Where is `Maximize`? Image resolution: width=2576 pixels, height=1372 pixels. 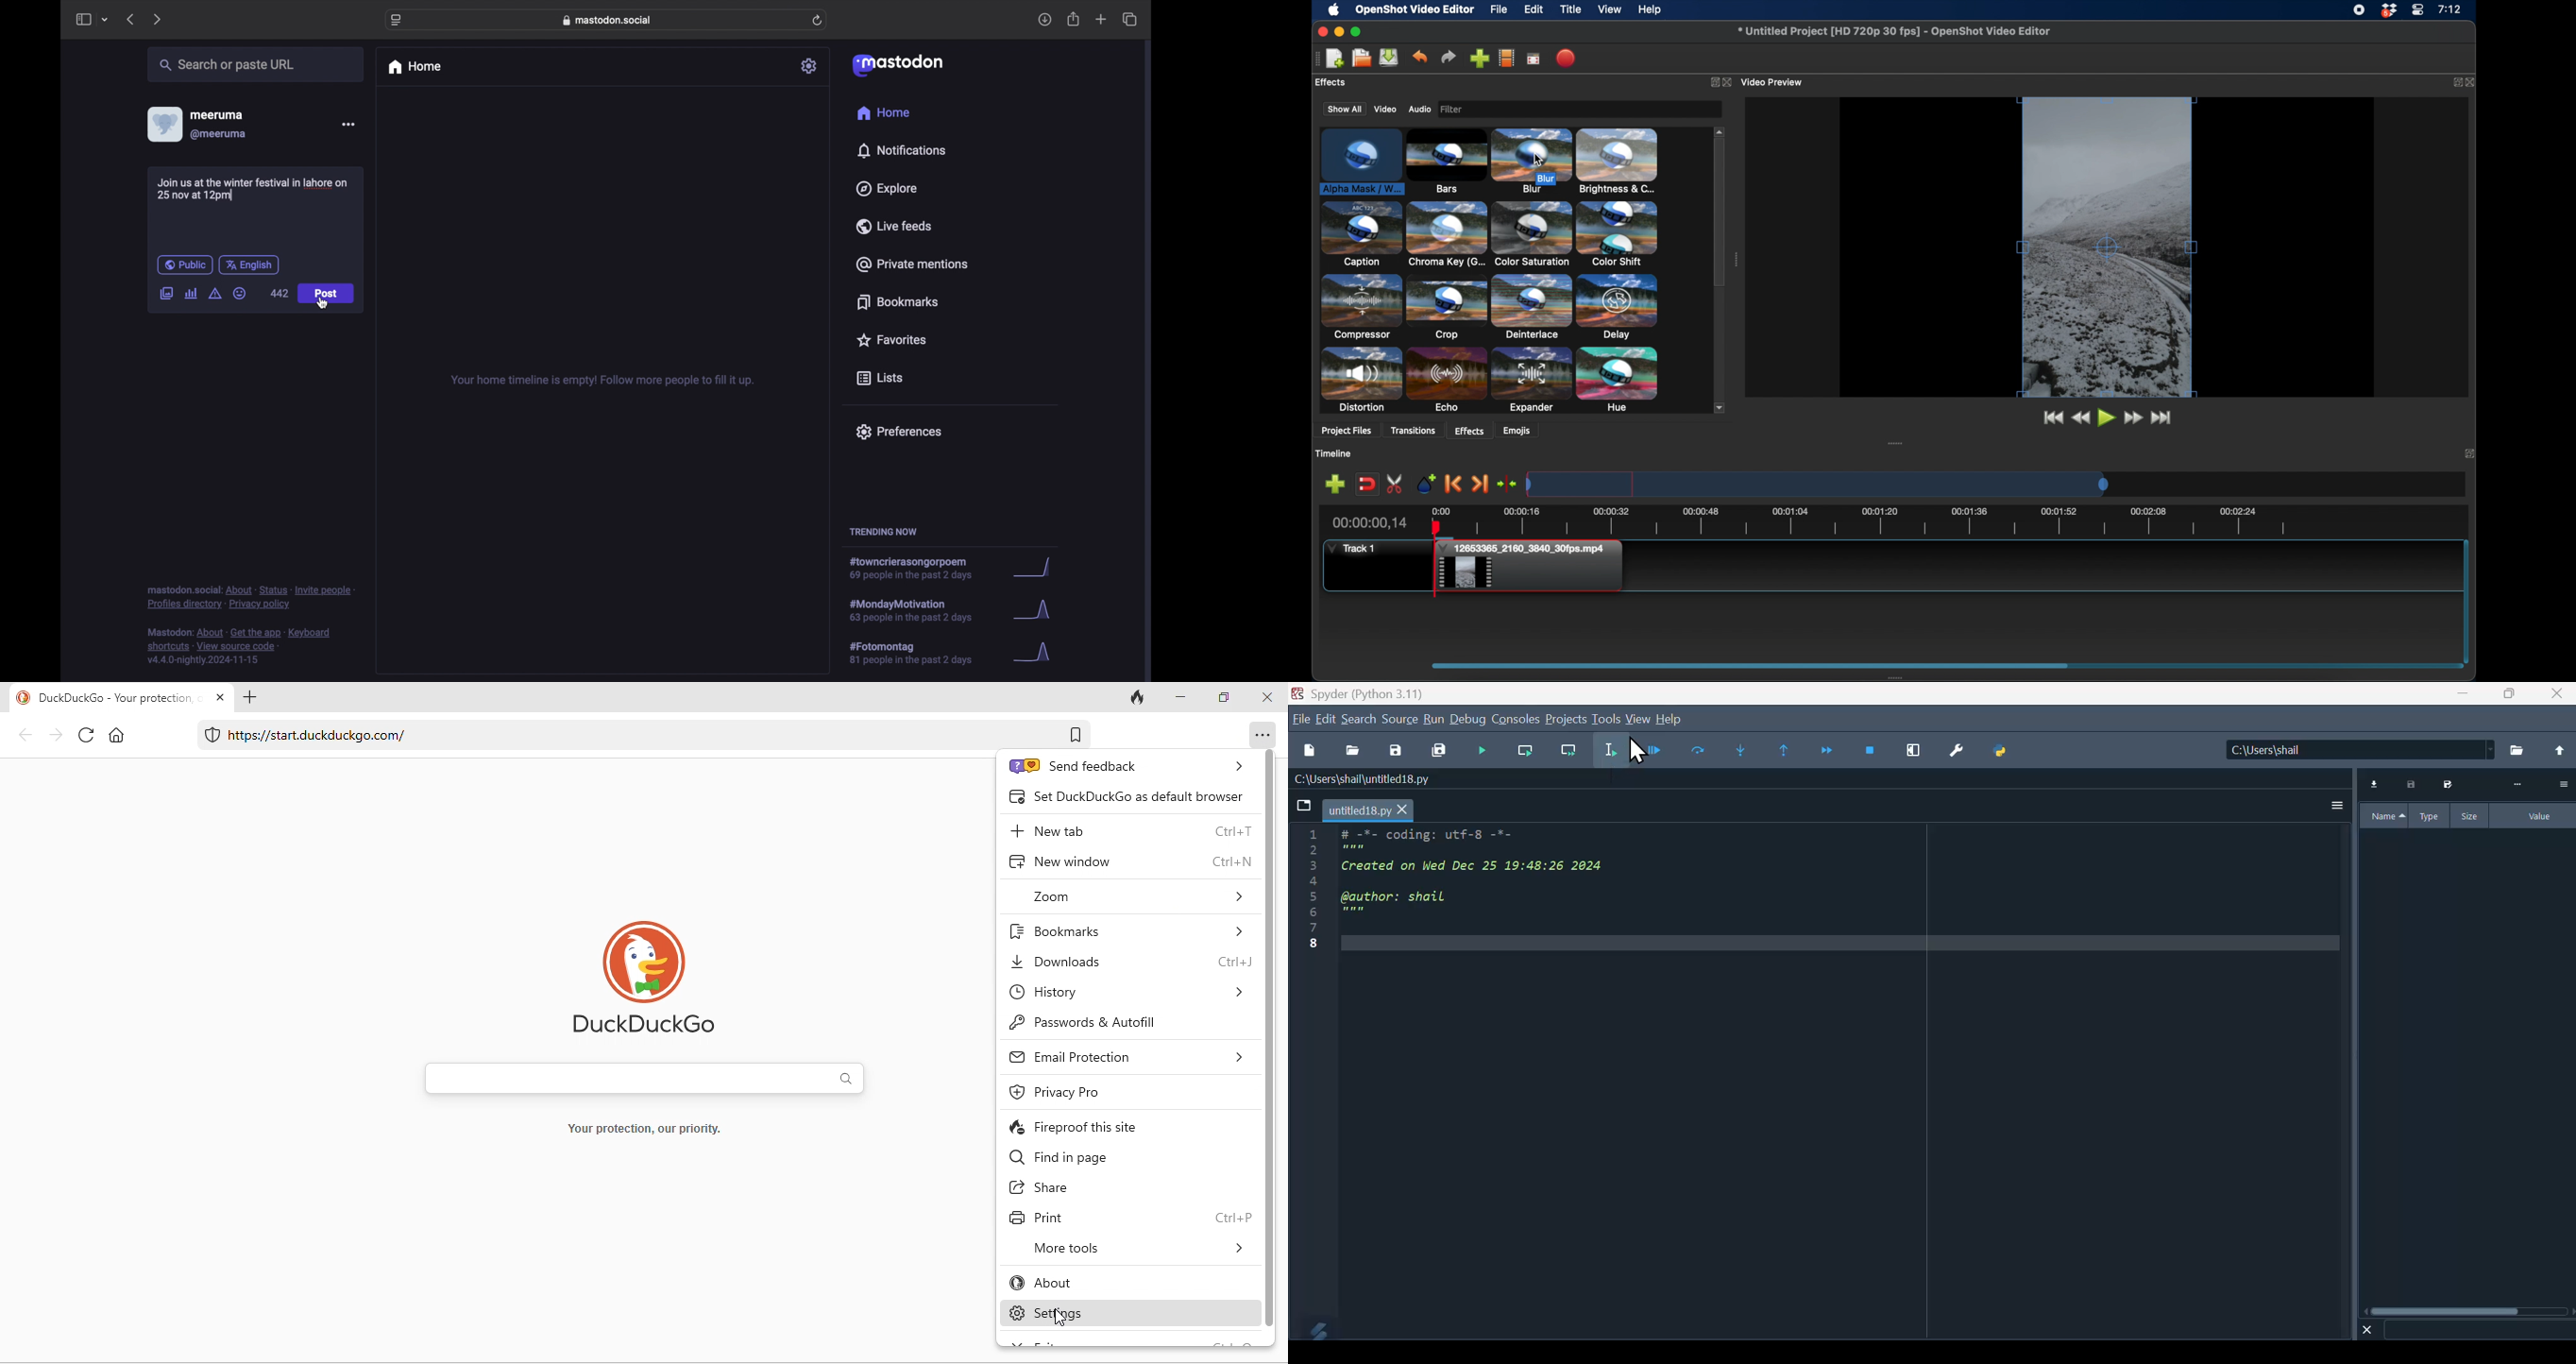
Maximize is located at coordinates (2509, 693).